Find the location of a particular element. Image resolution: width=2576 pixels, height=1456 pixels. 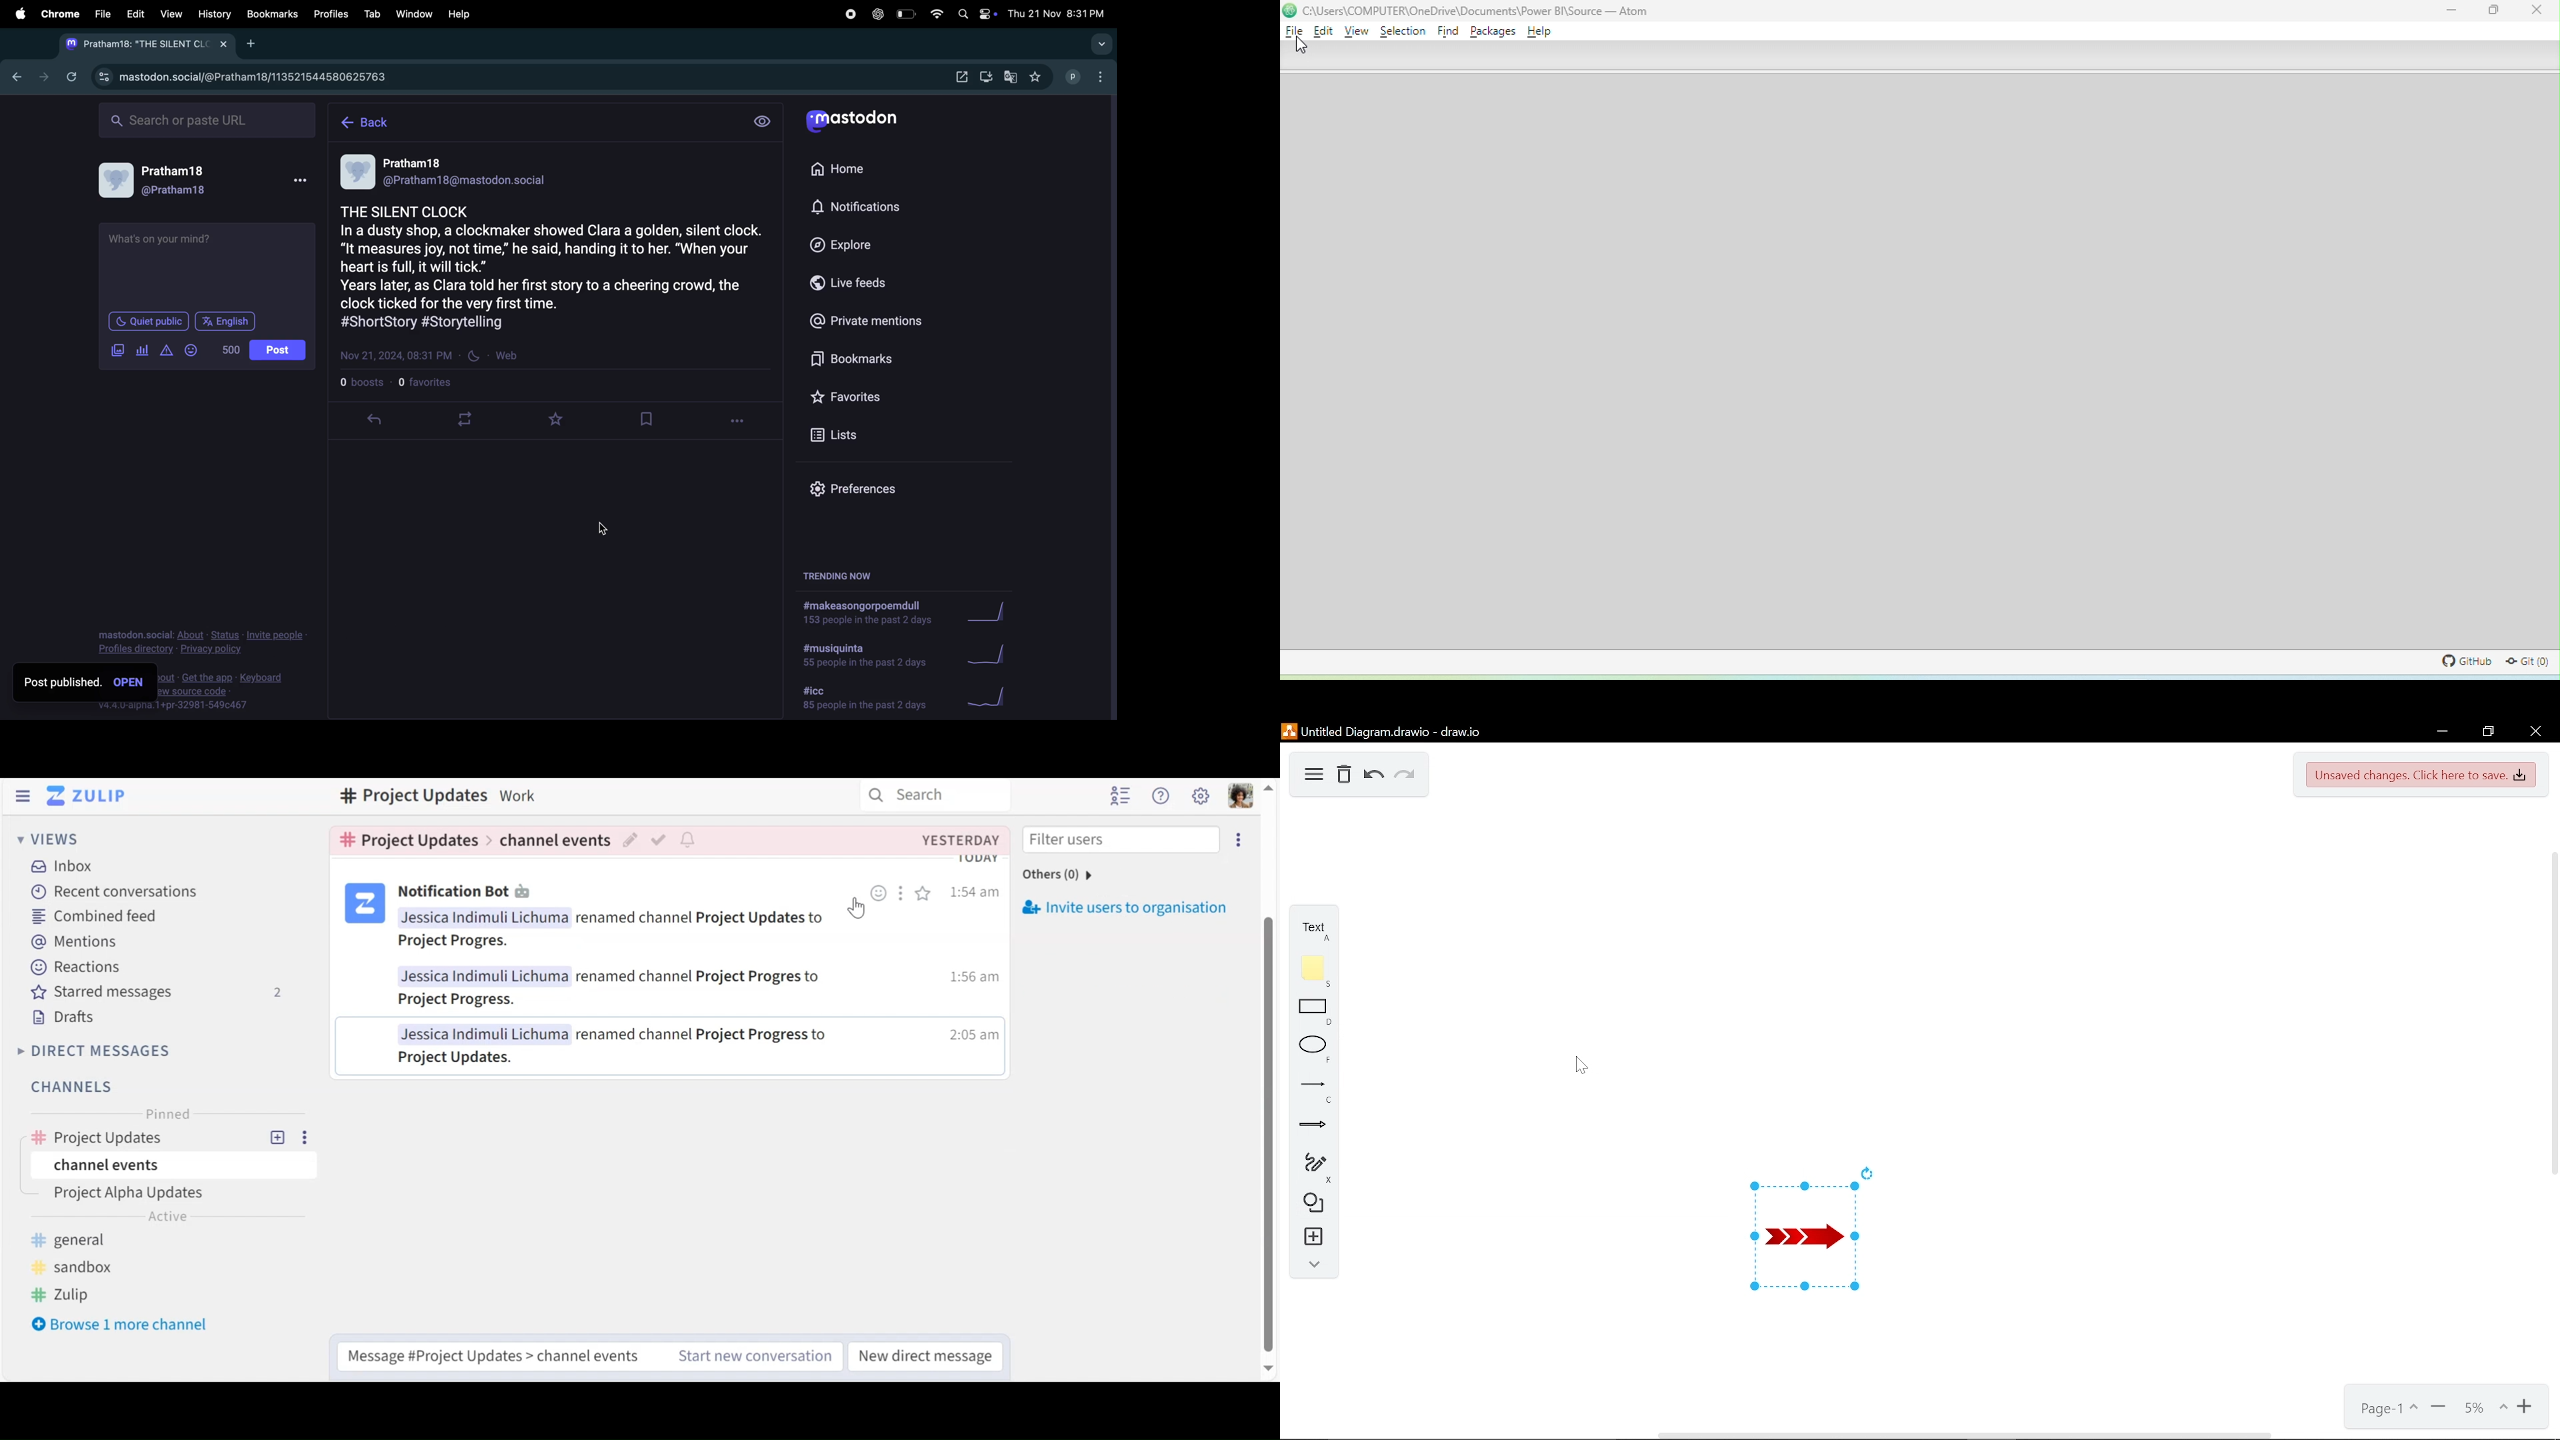

record is located at coordinates (847, 13).